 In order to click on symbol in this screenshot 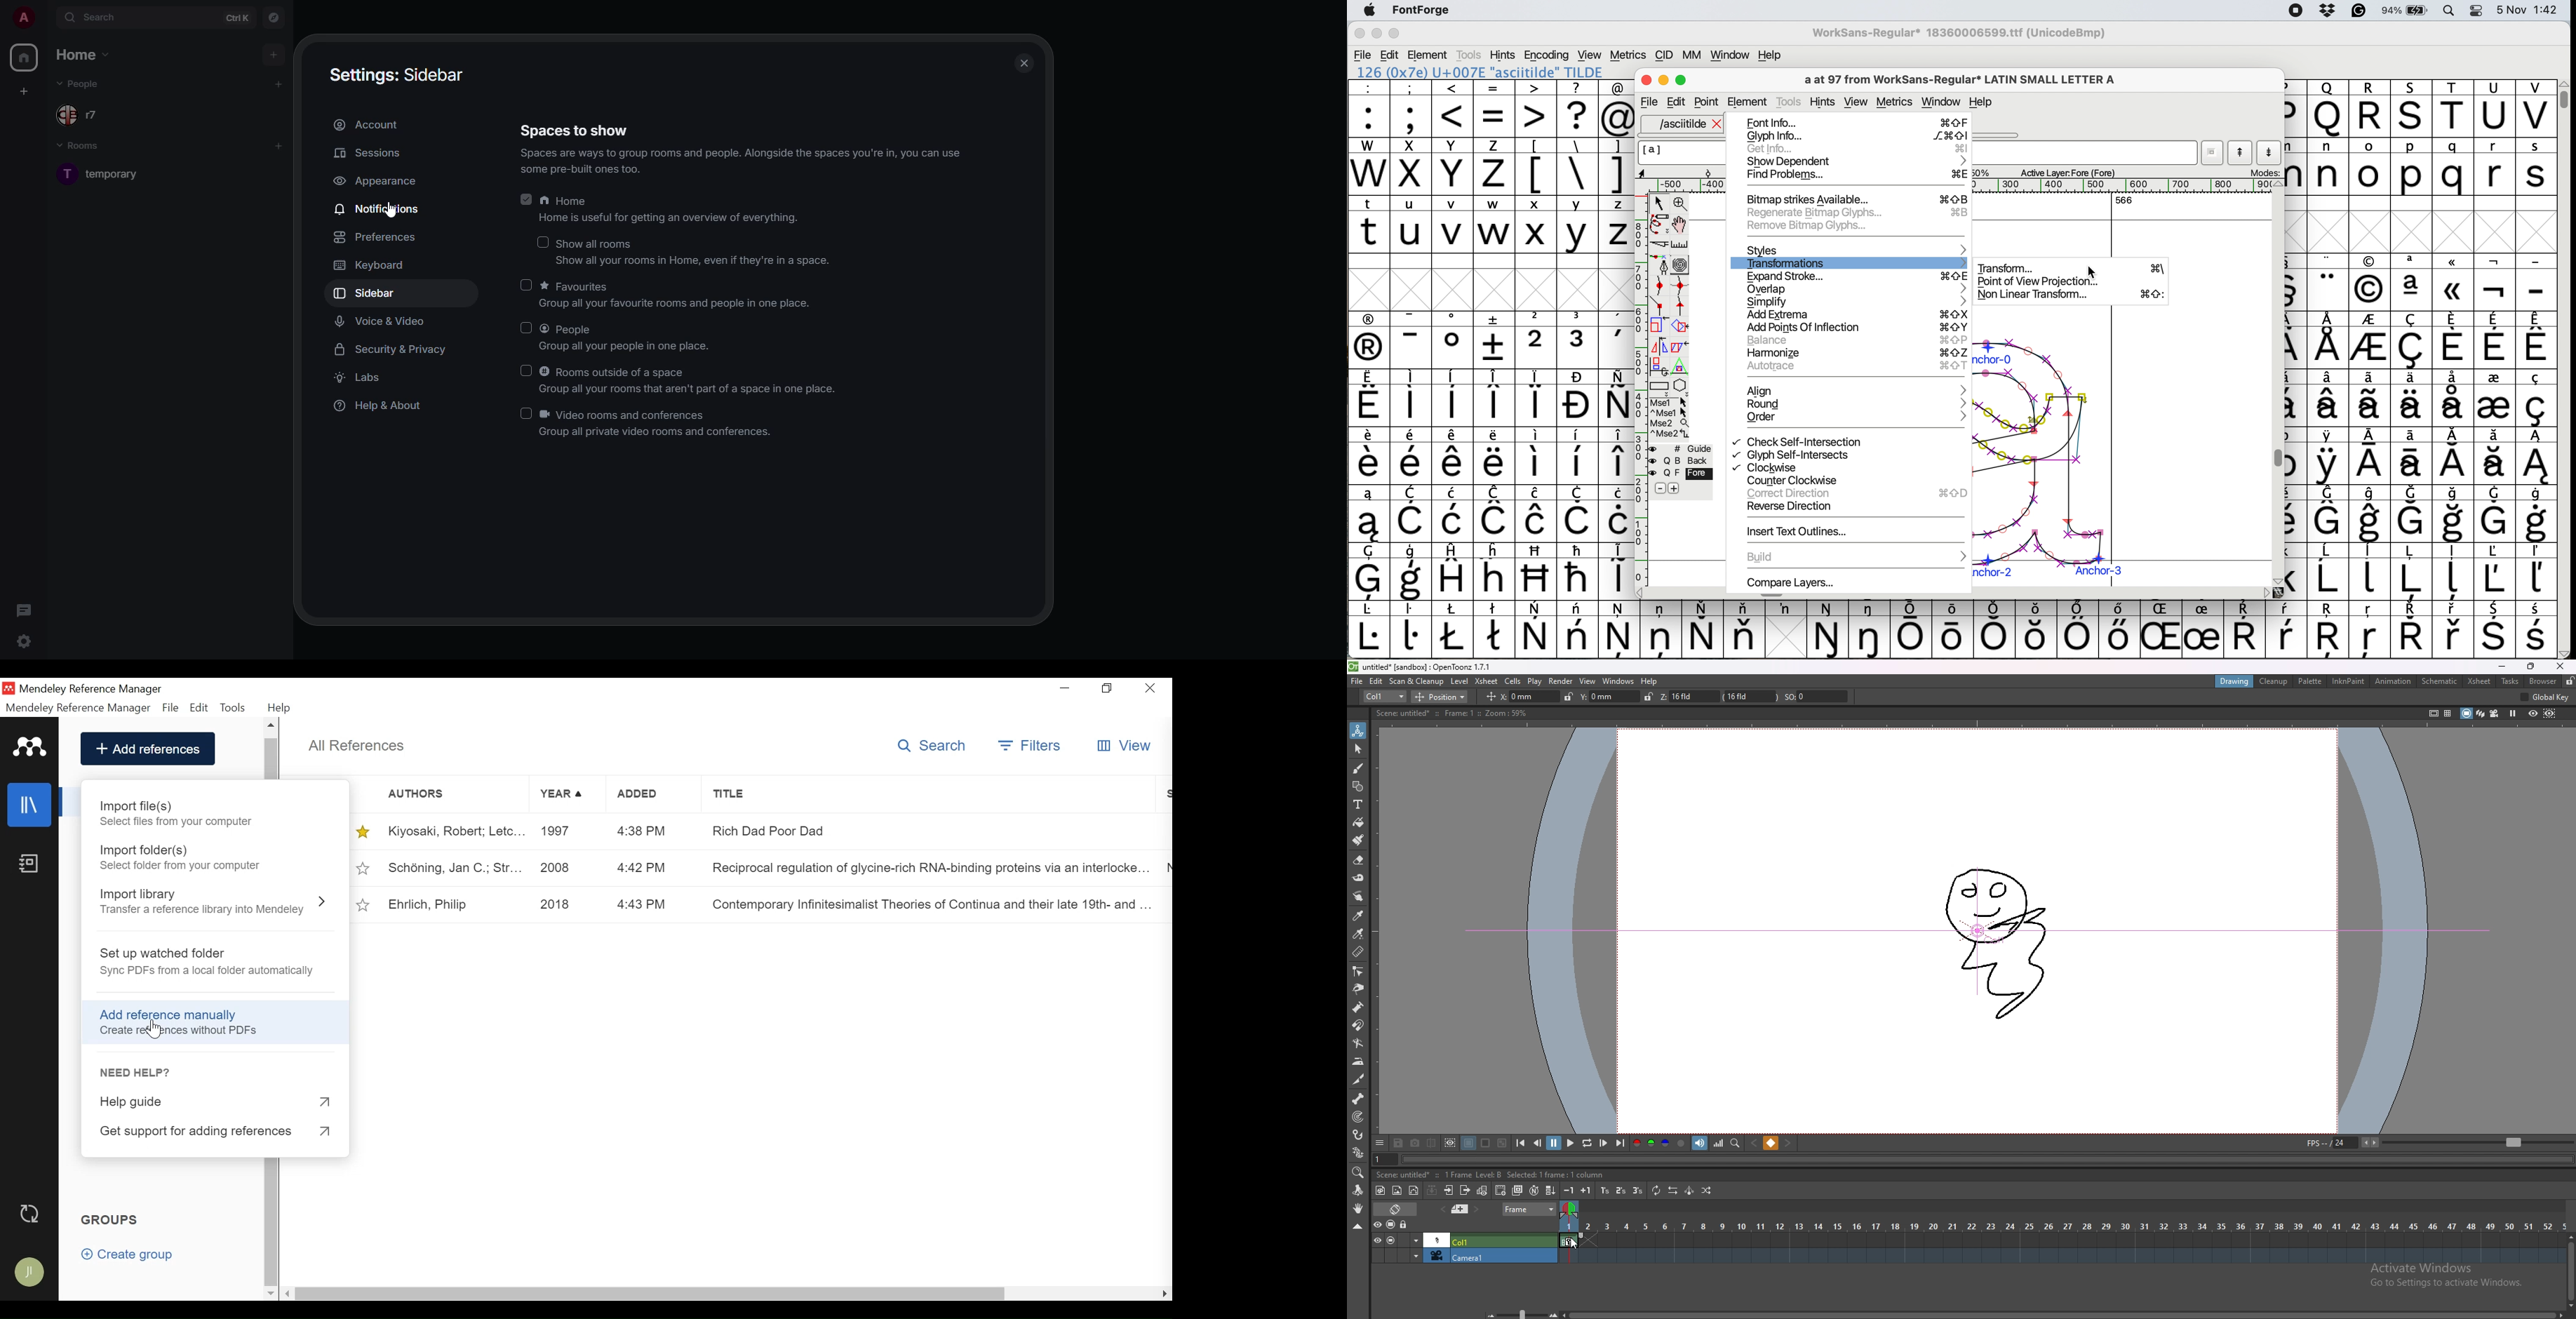, I will do `click(1411, 629)`.